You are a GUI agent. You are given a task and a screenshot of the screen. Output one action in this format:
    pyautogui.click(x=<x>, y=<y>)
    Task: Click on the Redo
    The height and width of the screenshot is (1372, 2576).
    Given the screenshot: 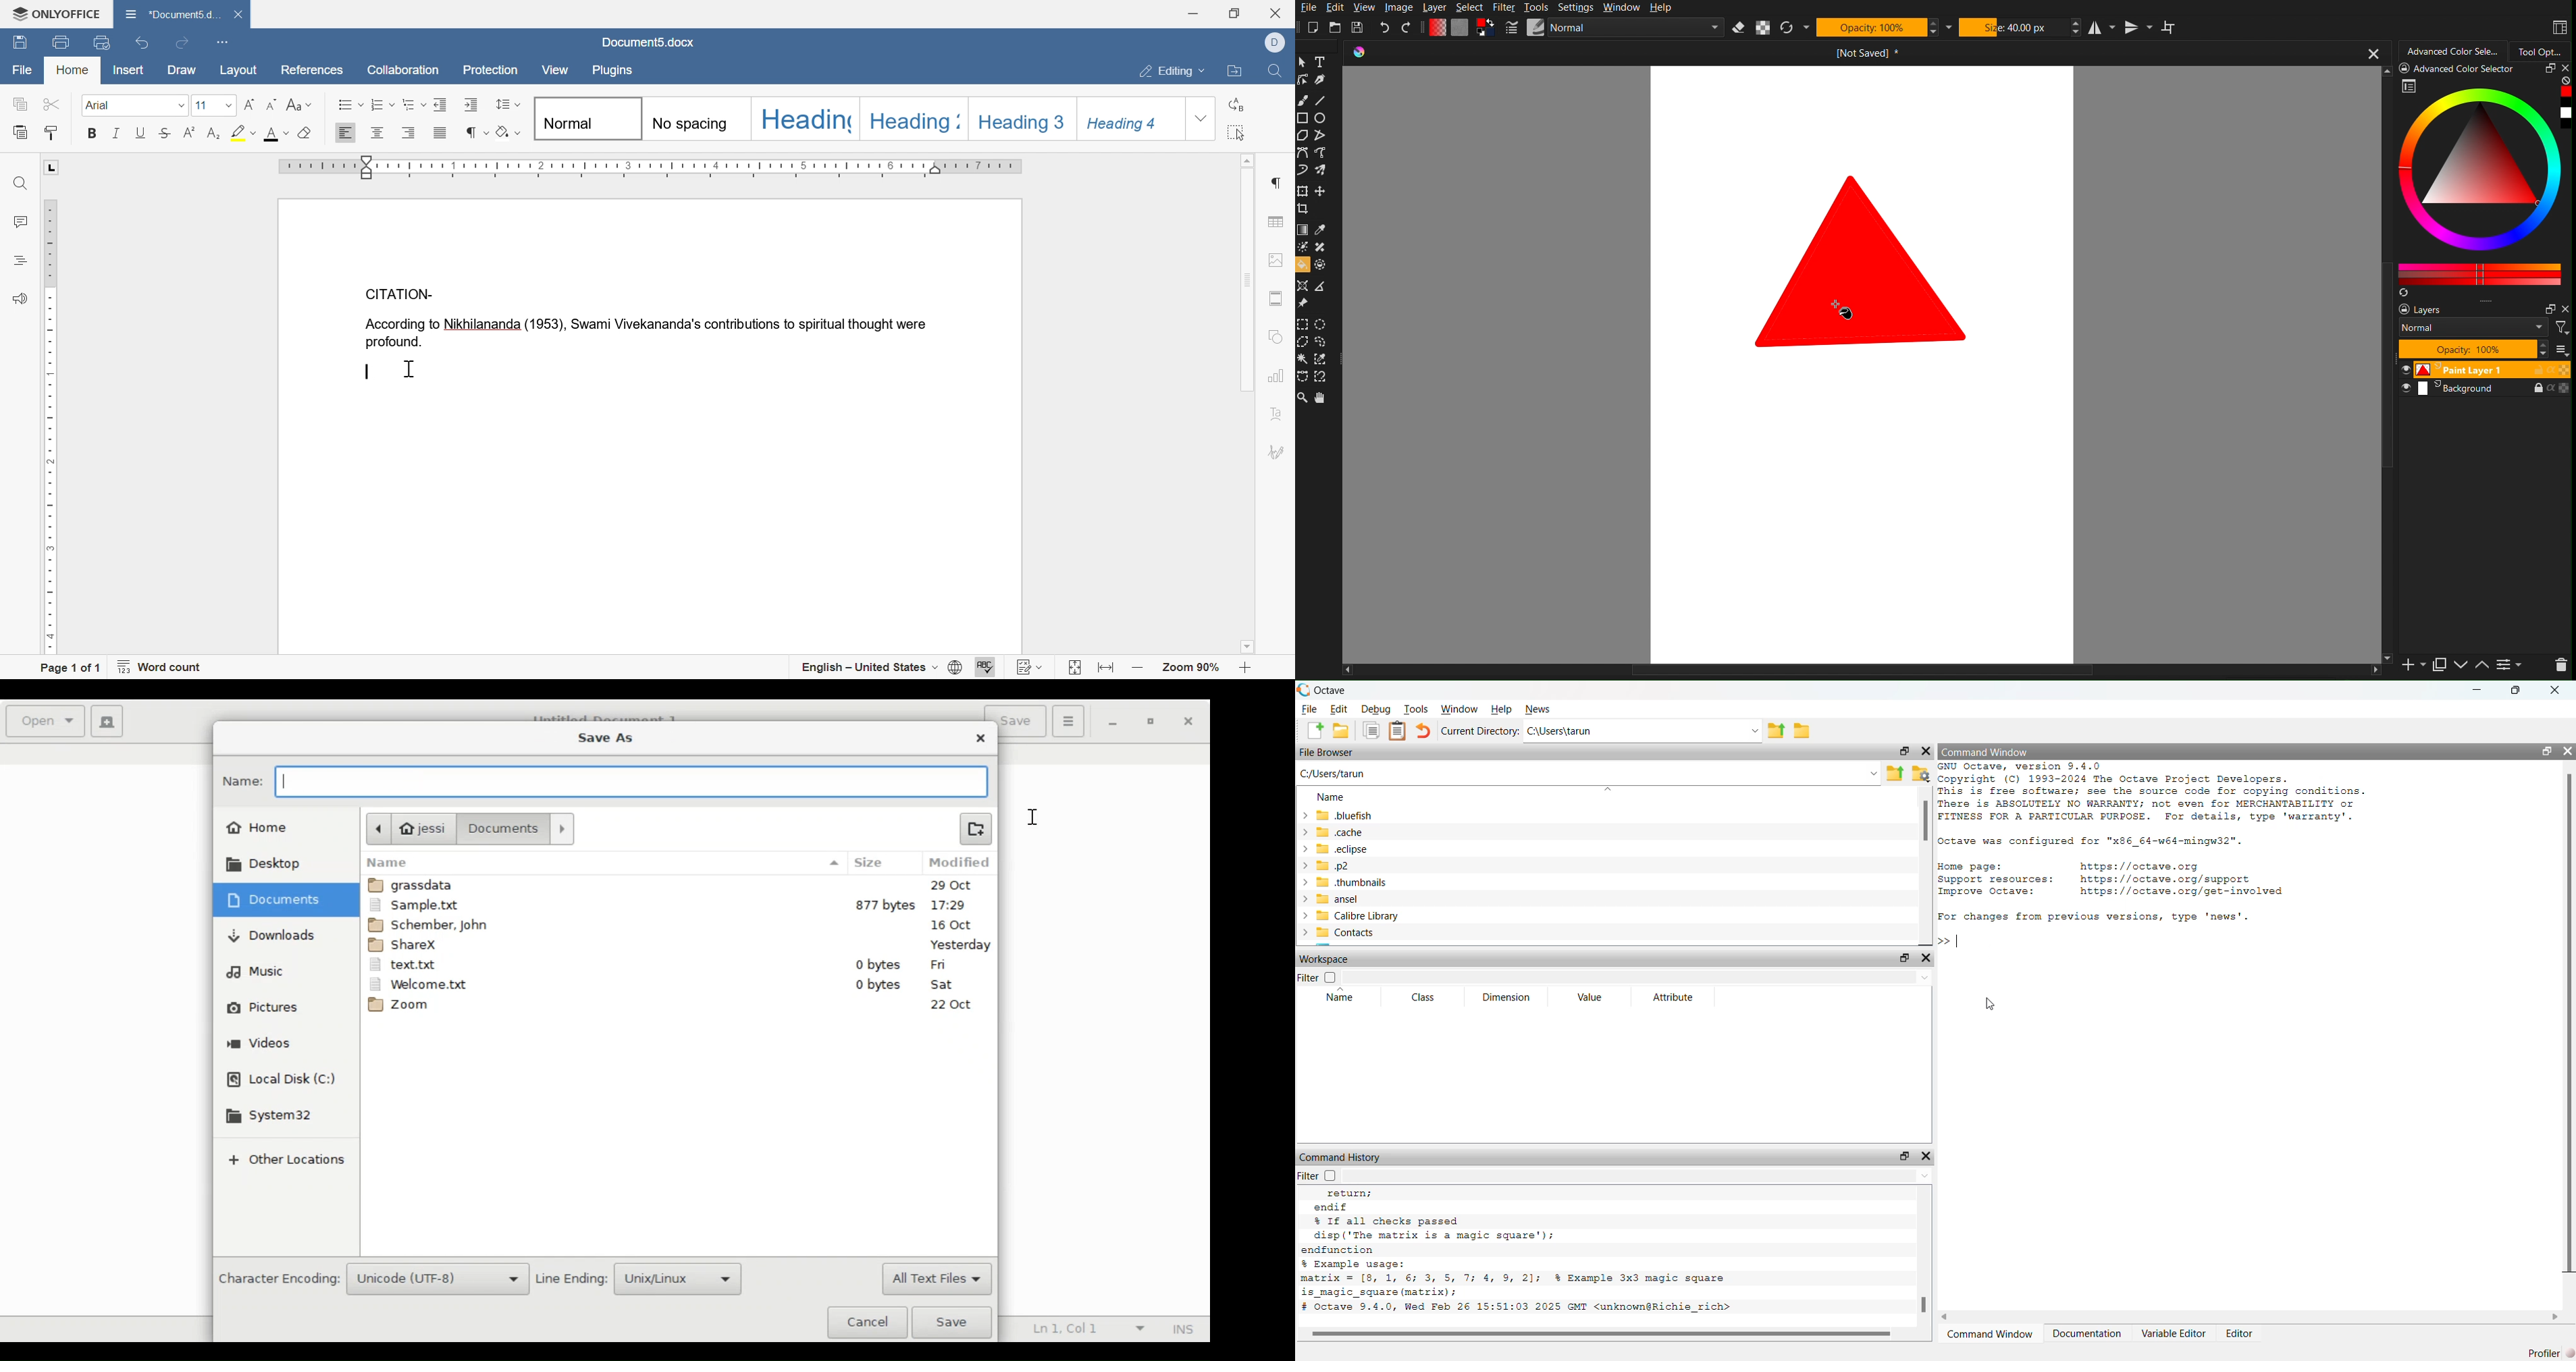 What is the action you would take?
    pyautogui.click(x=1406, y=27)
    